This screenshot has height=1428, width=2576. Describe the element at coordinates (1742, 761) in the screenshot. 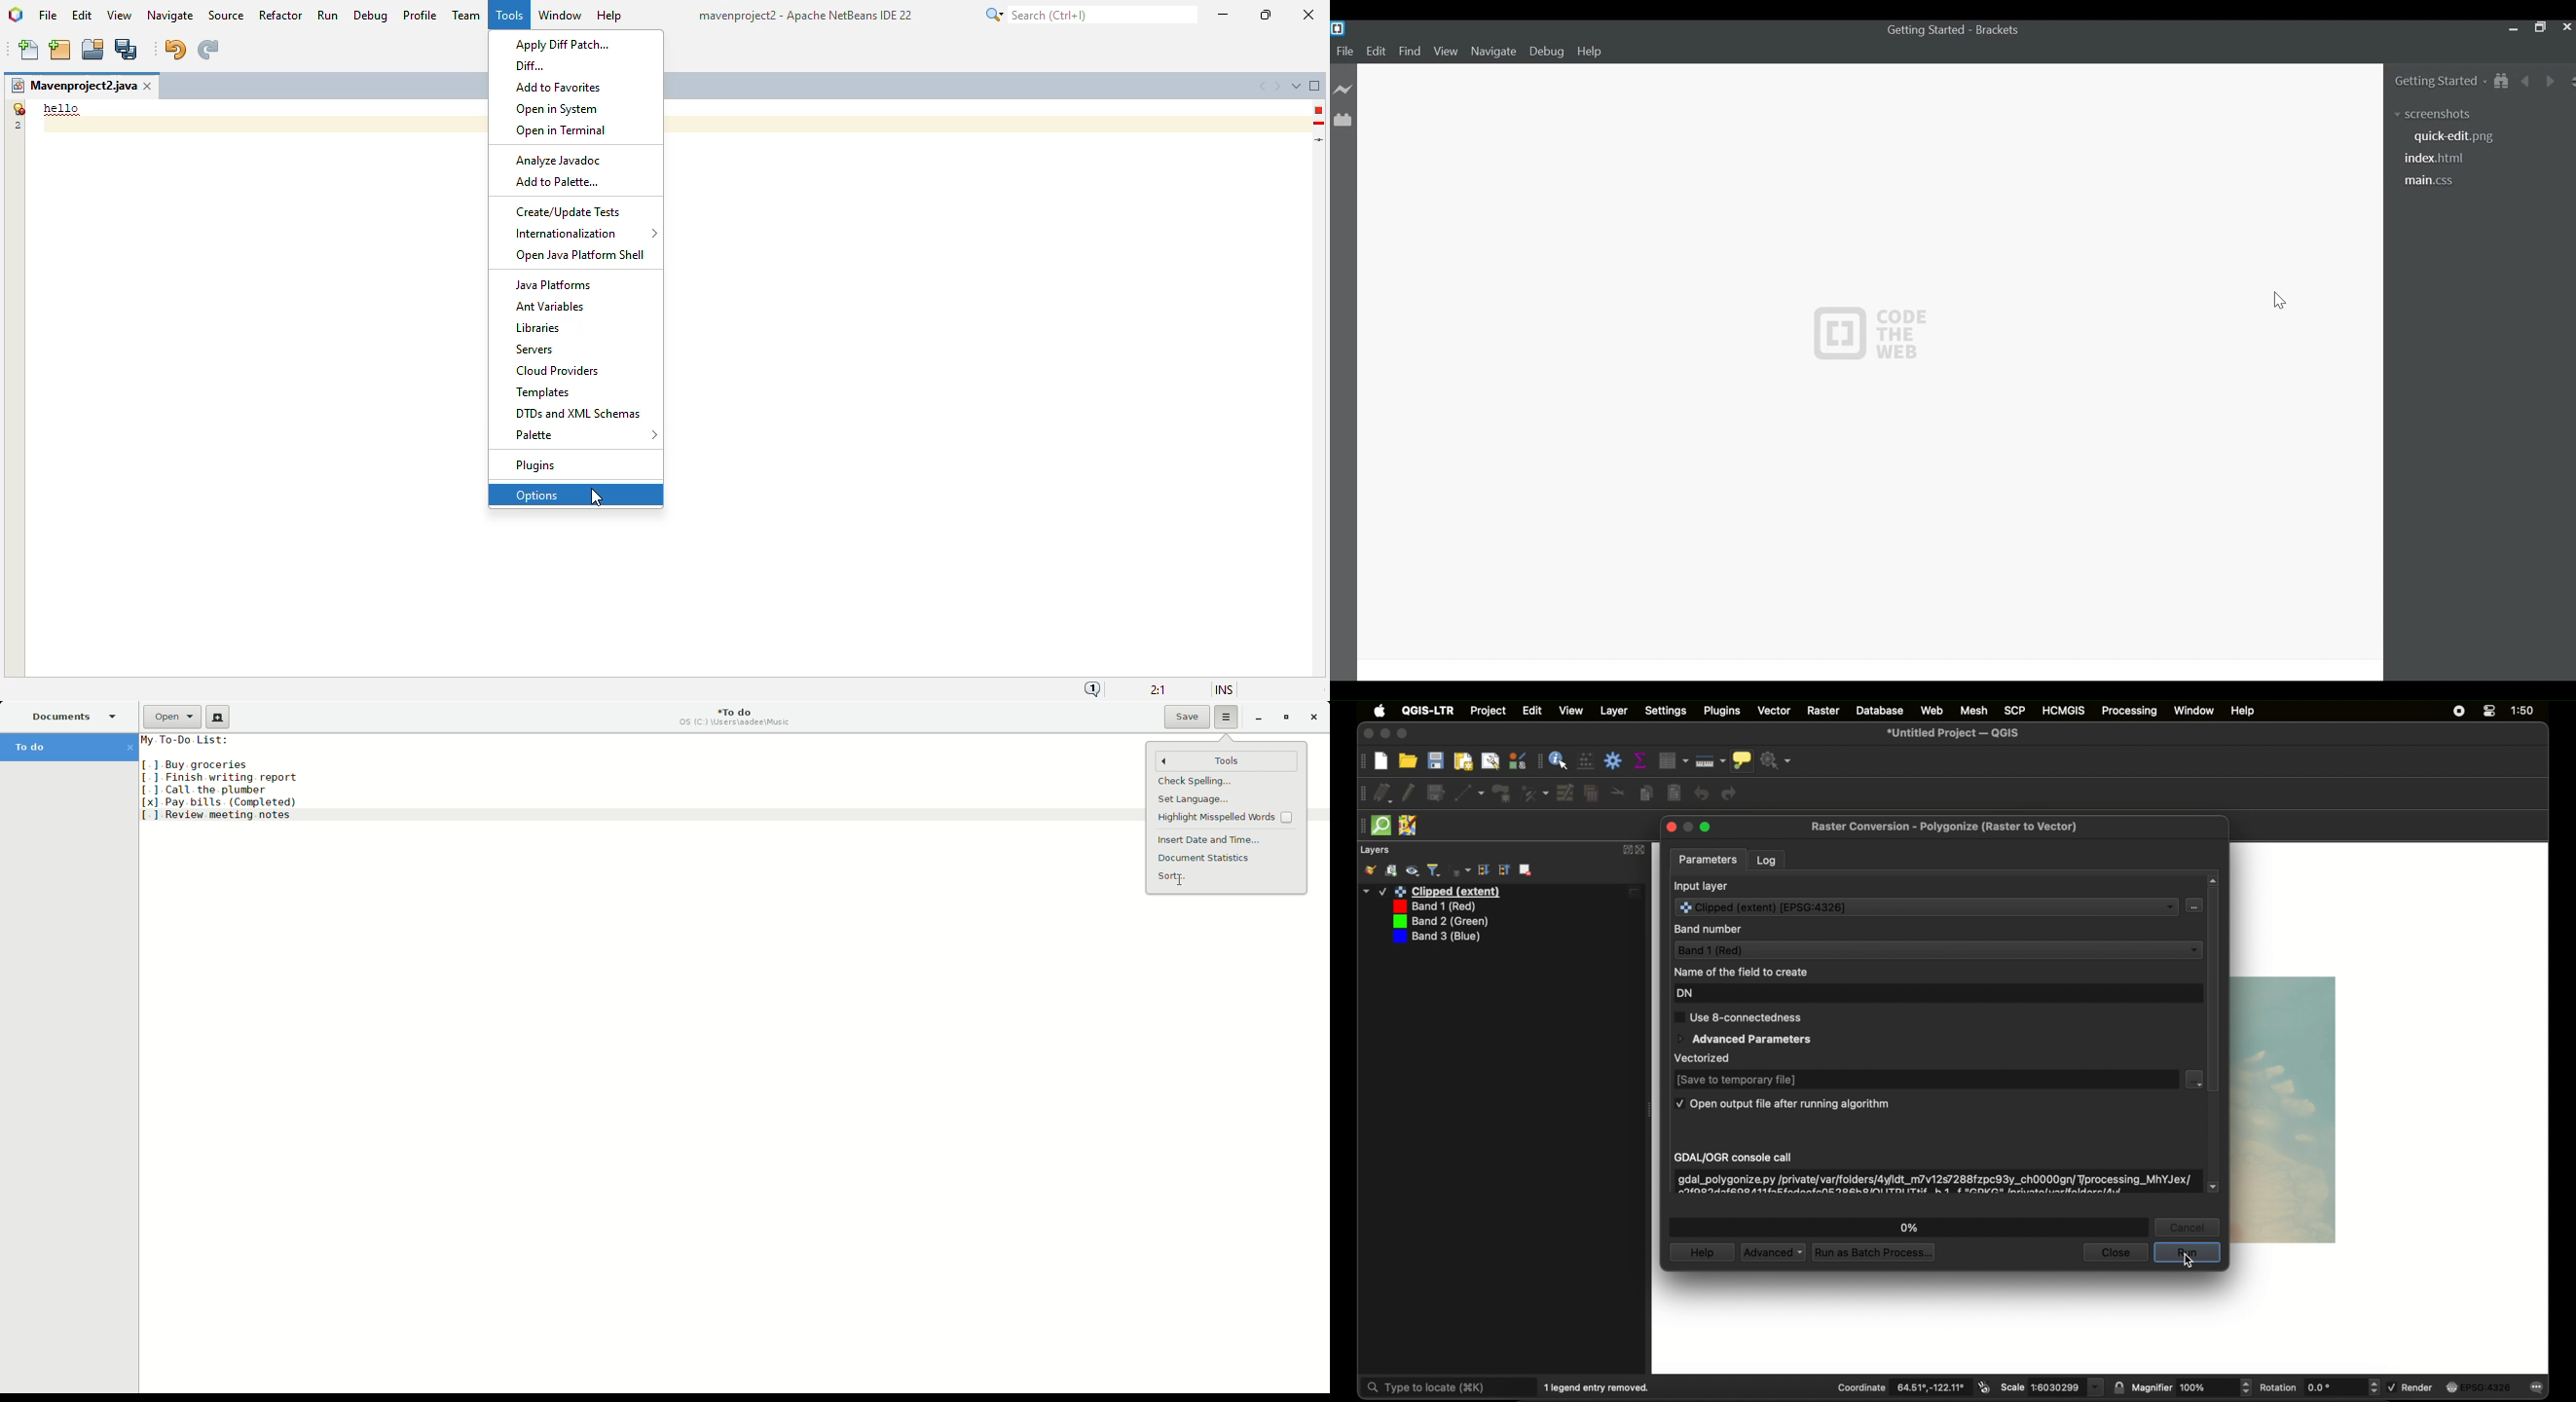

I see `show map tips` at that location.